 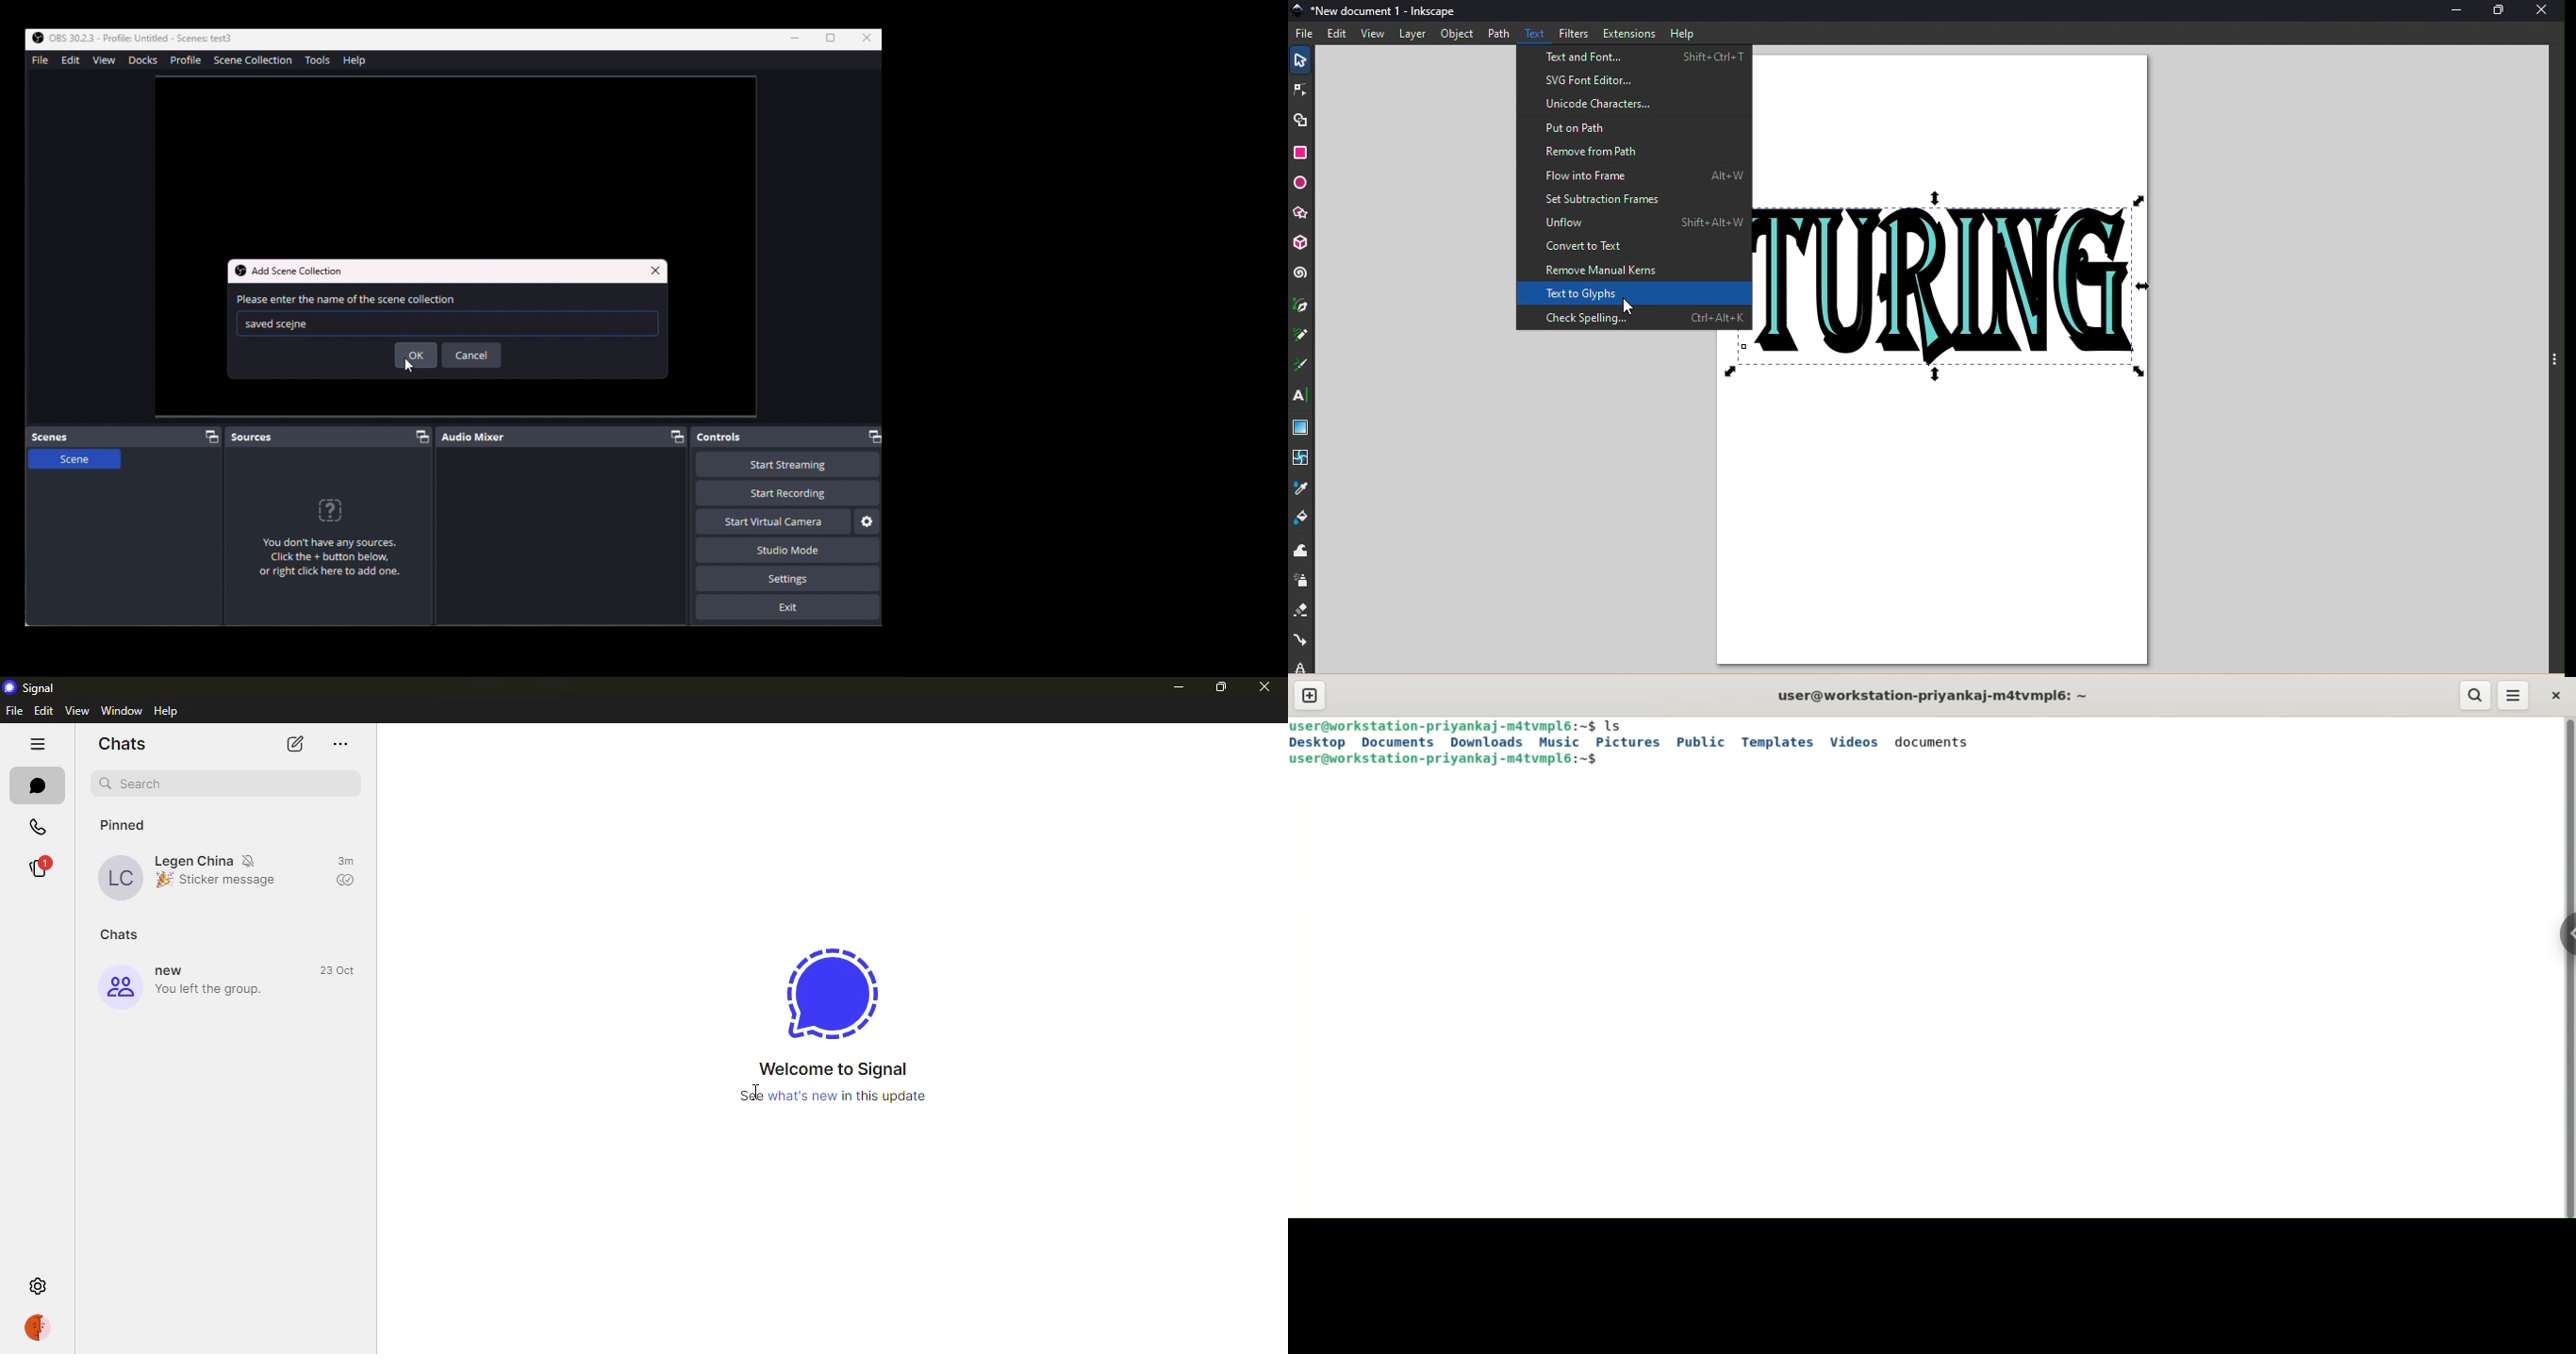 I want to click on cursor, so click(x=414, y=370).